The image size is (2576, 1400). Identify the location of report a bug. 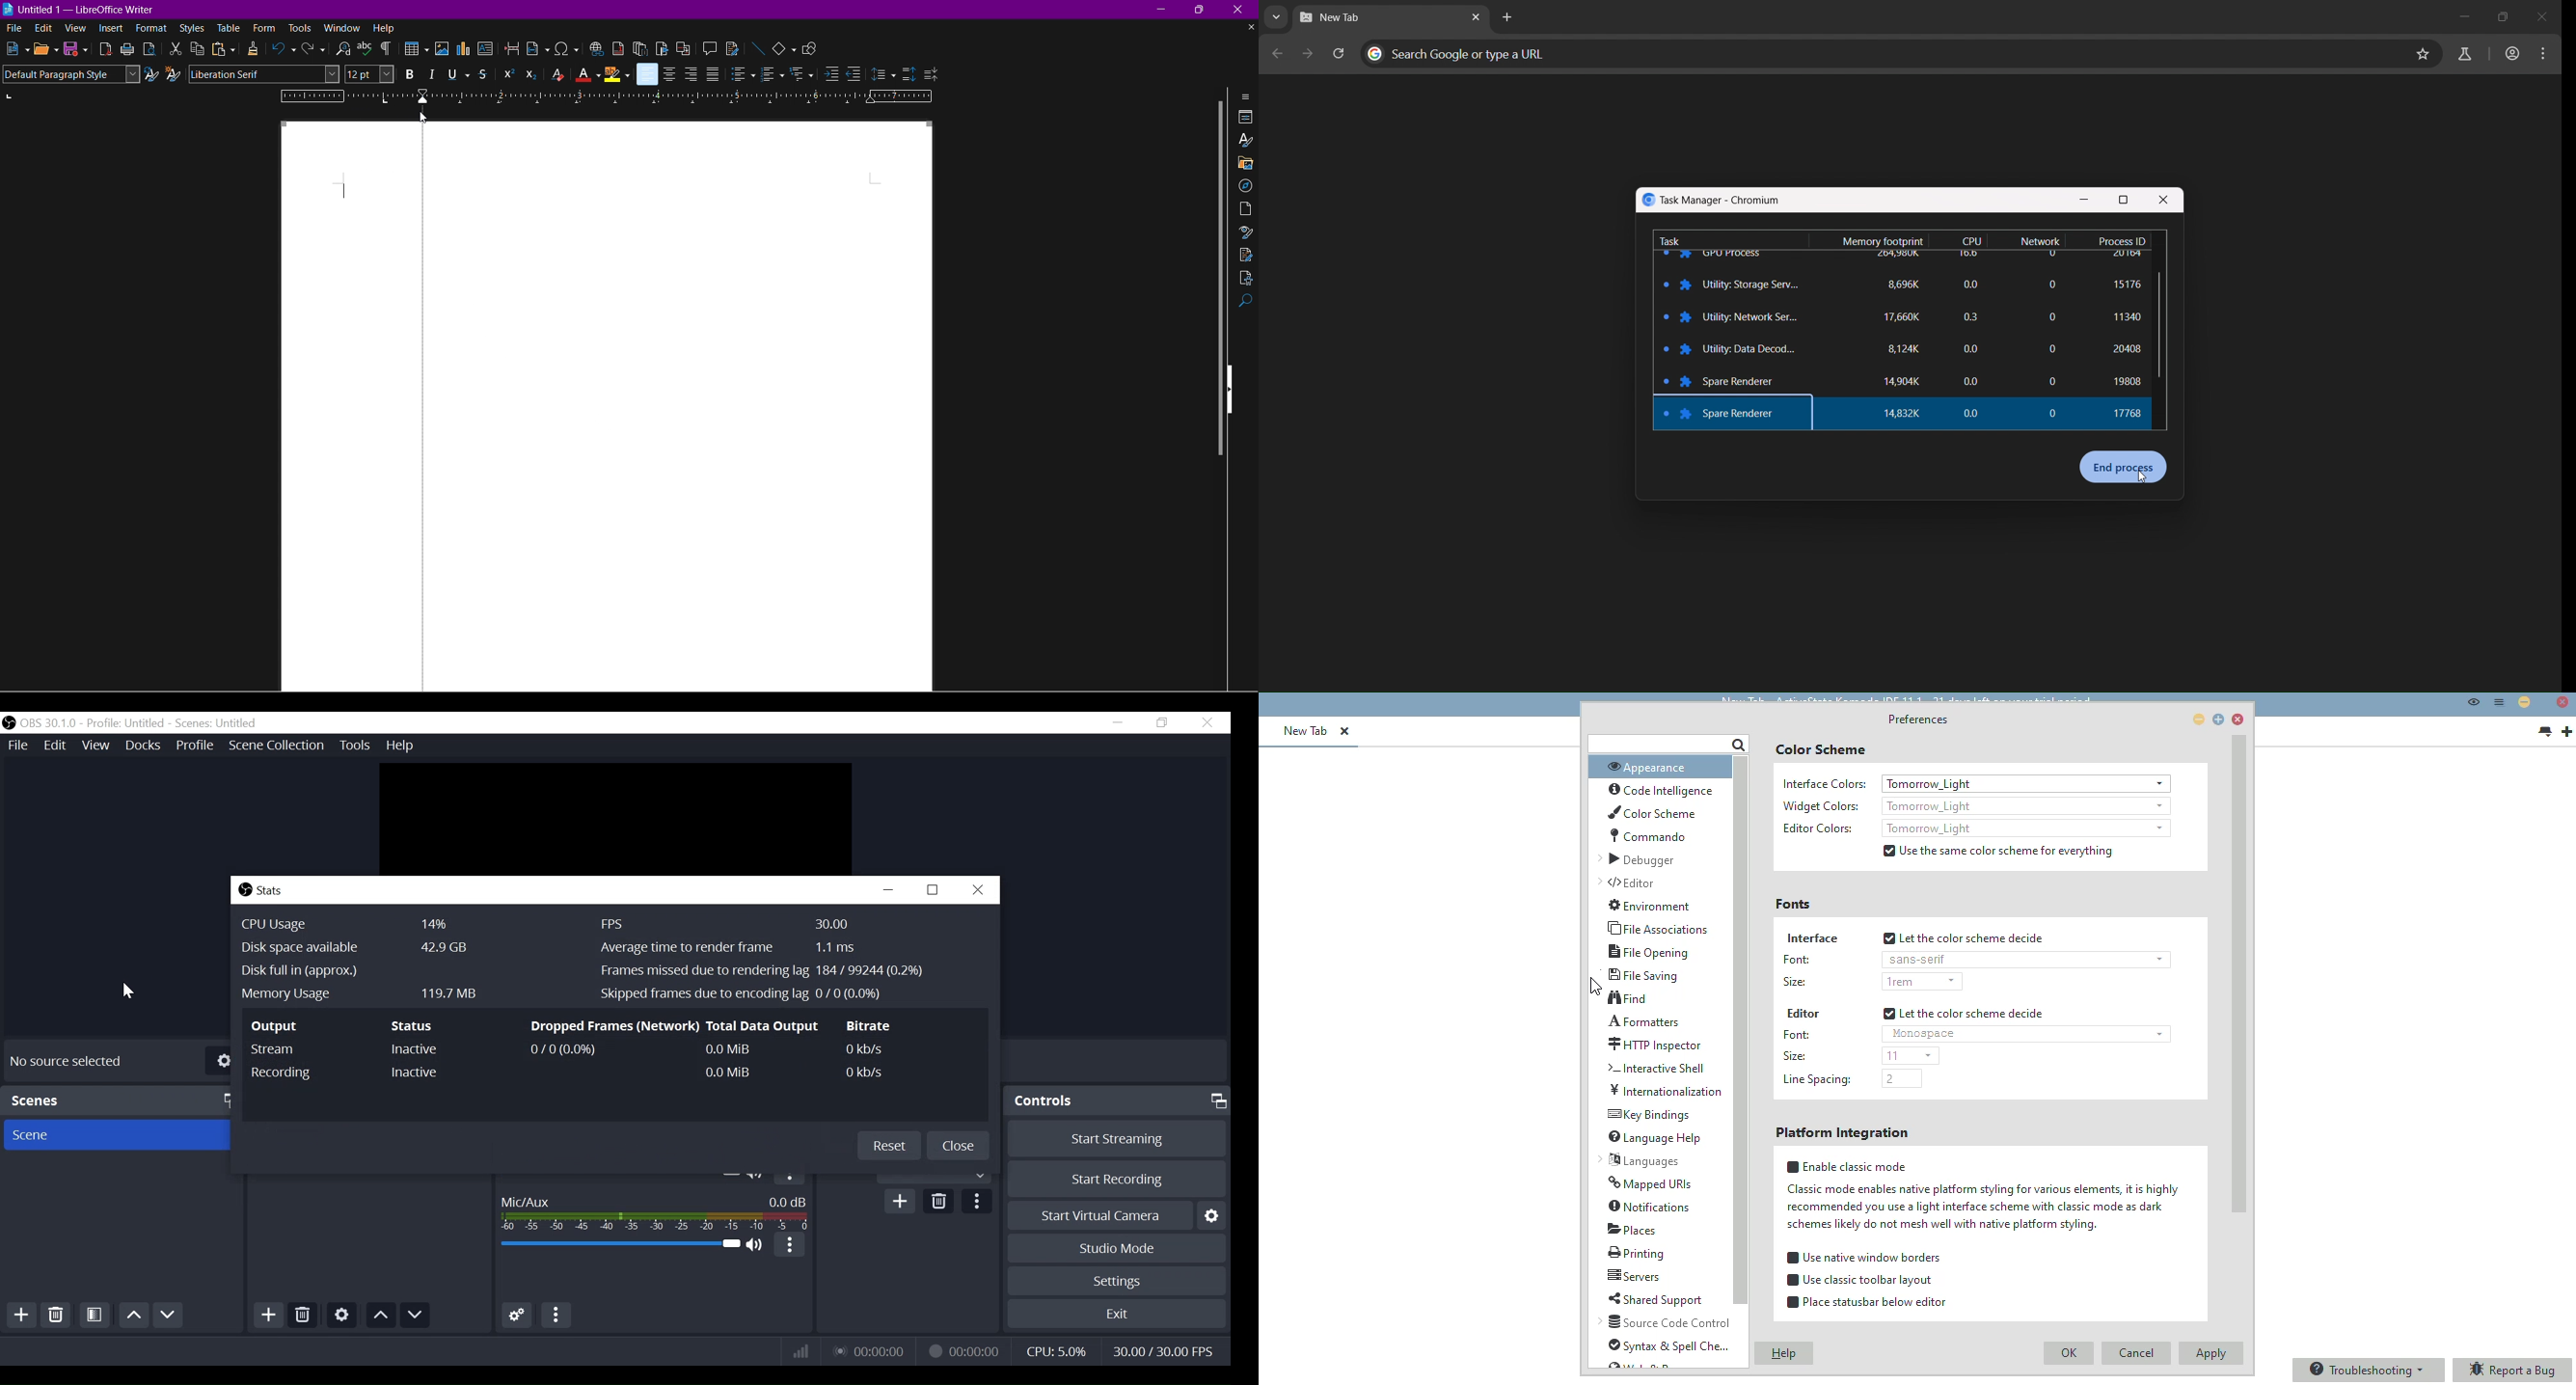
(2513, 1371).